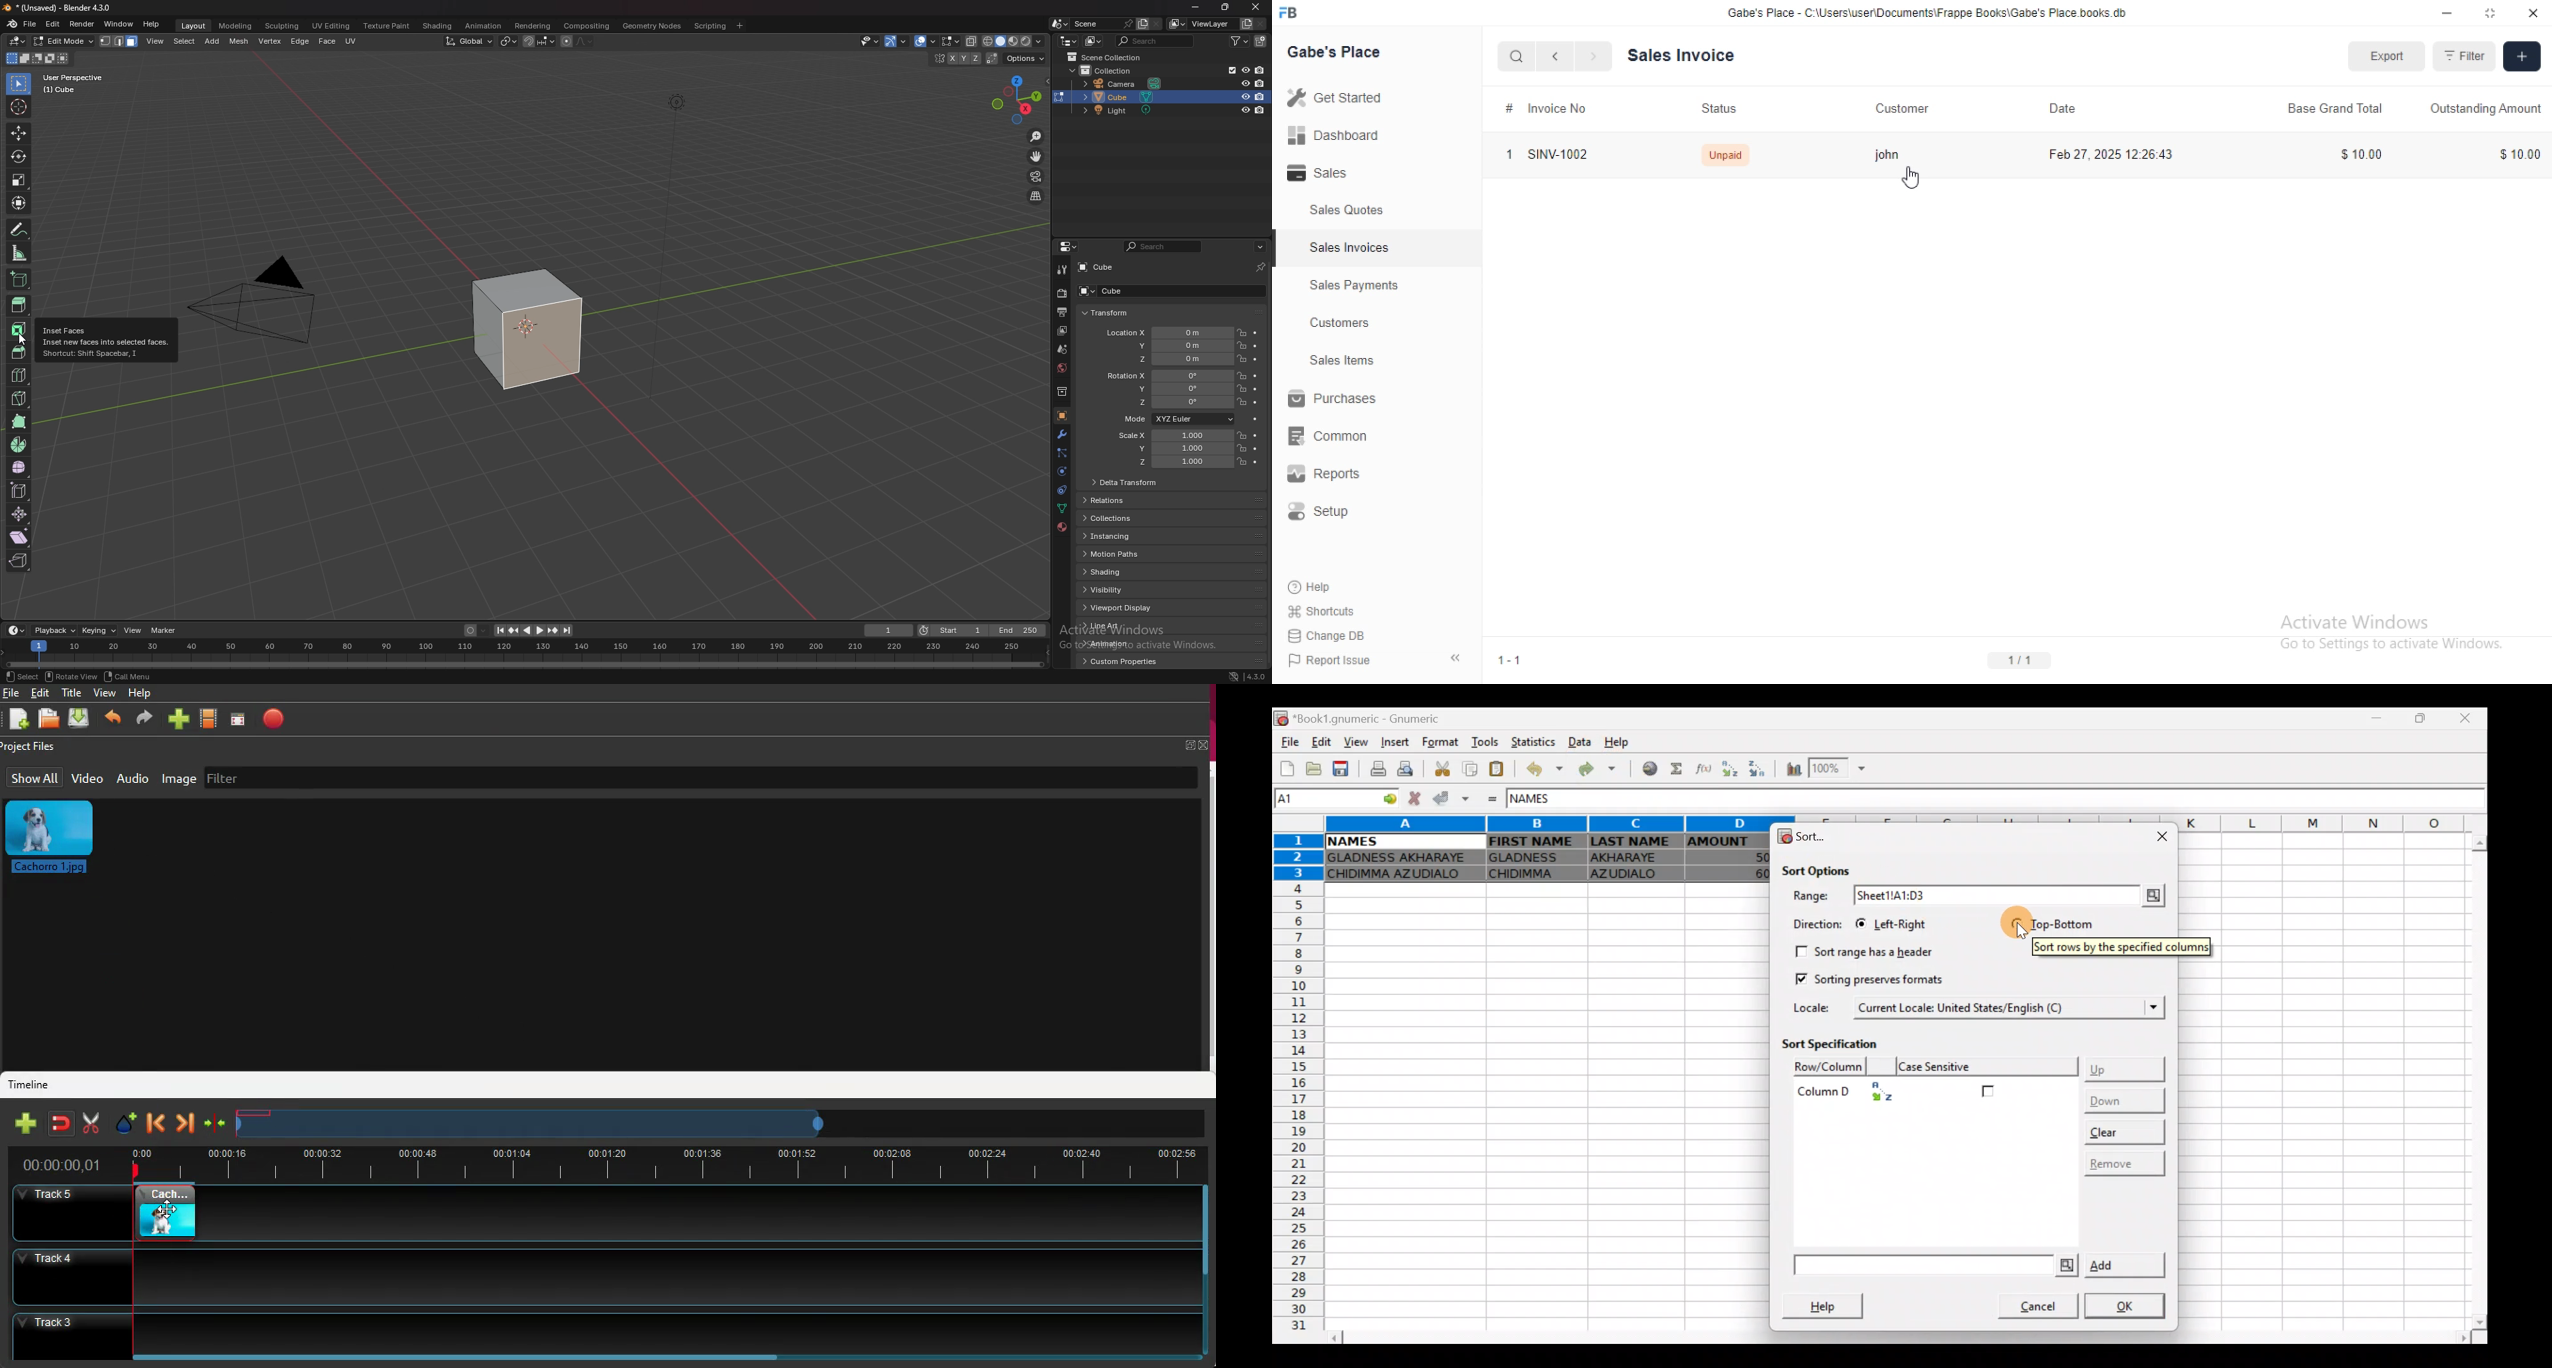 The image size is (2576, 1372). I want to click on Row/Column, so click(1823, 1065).